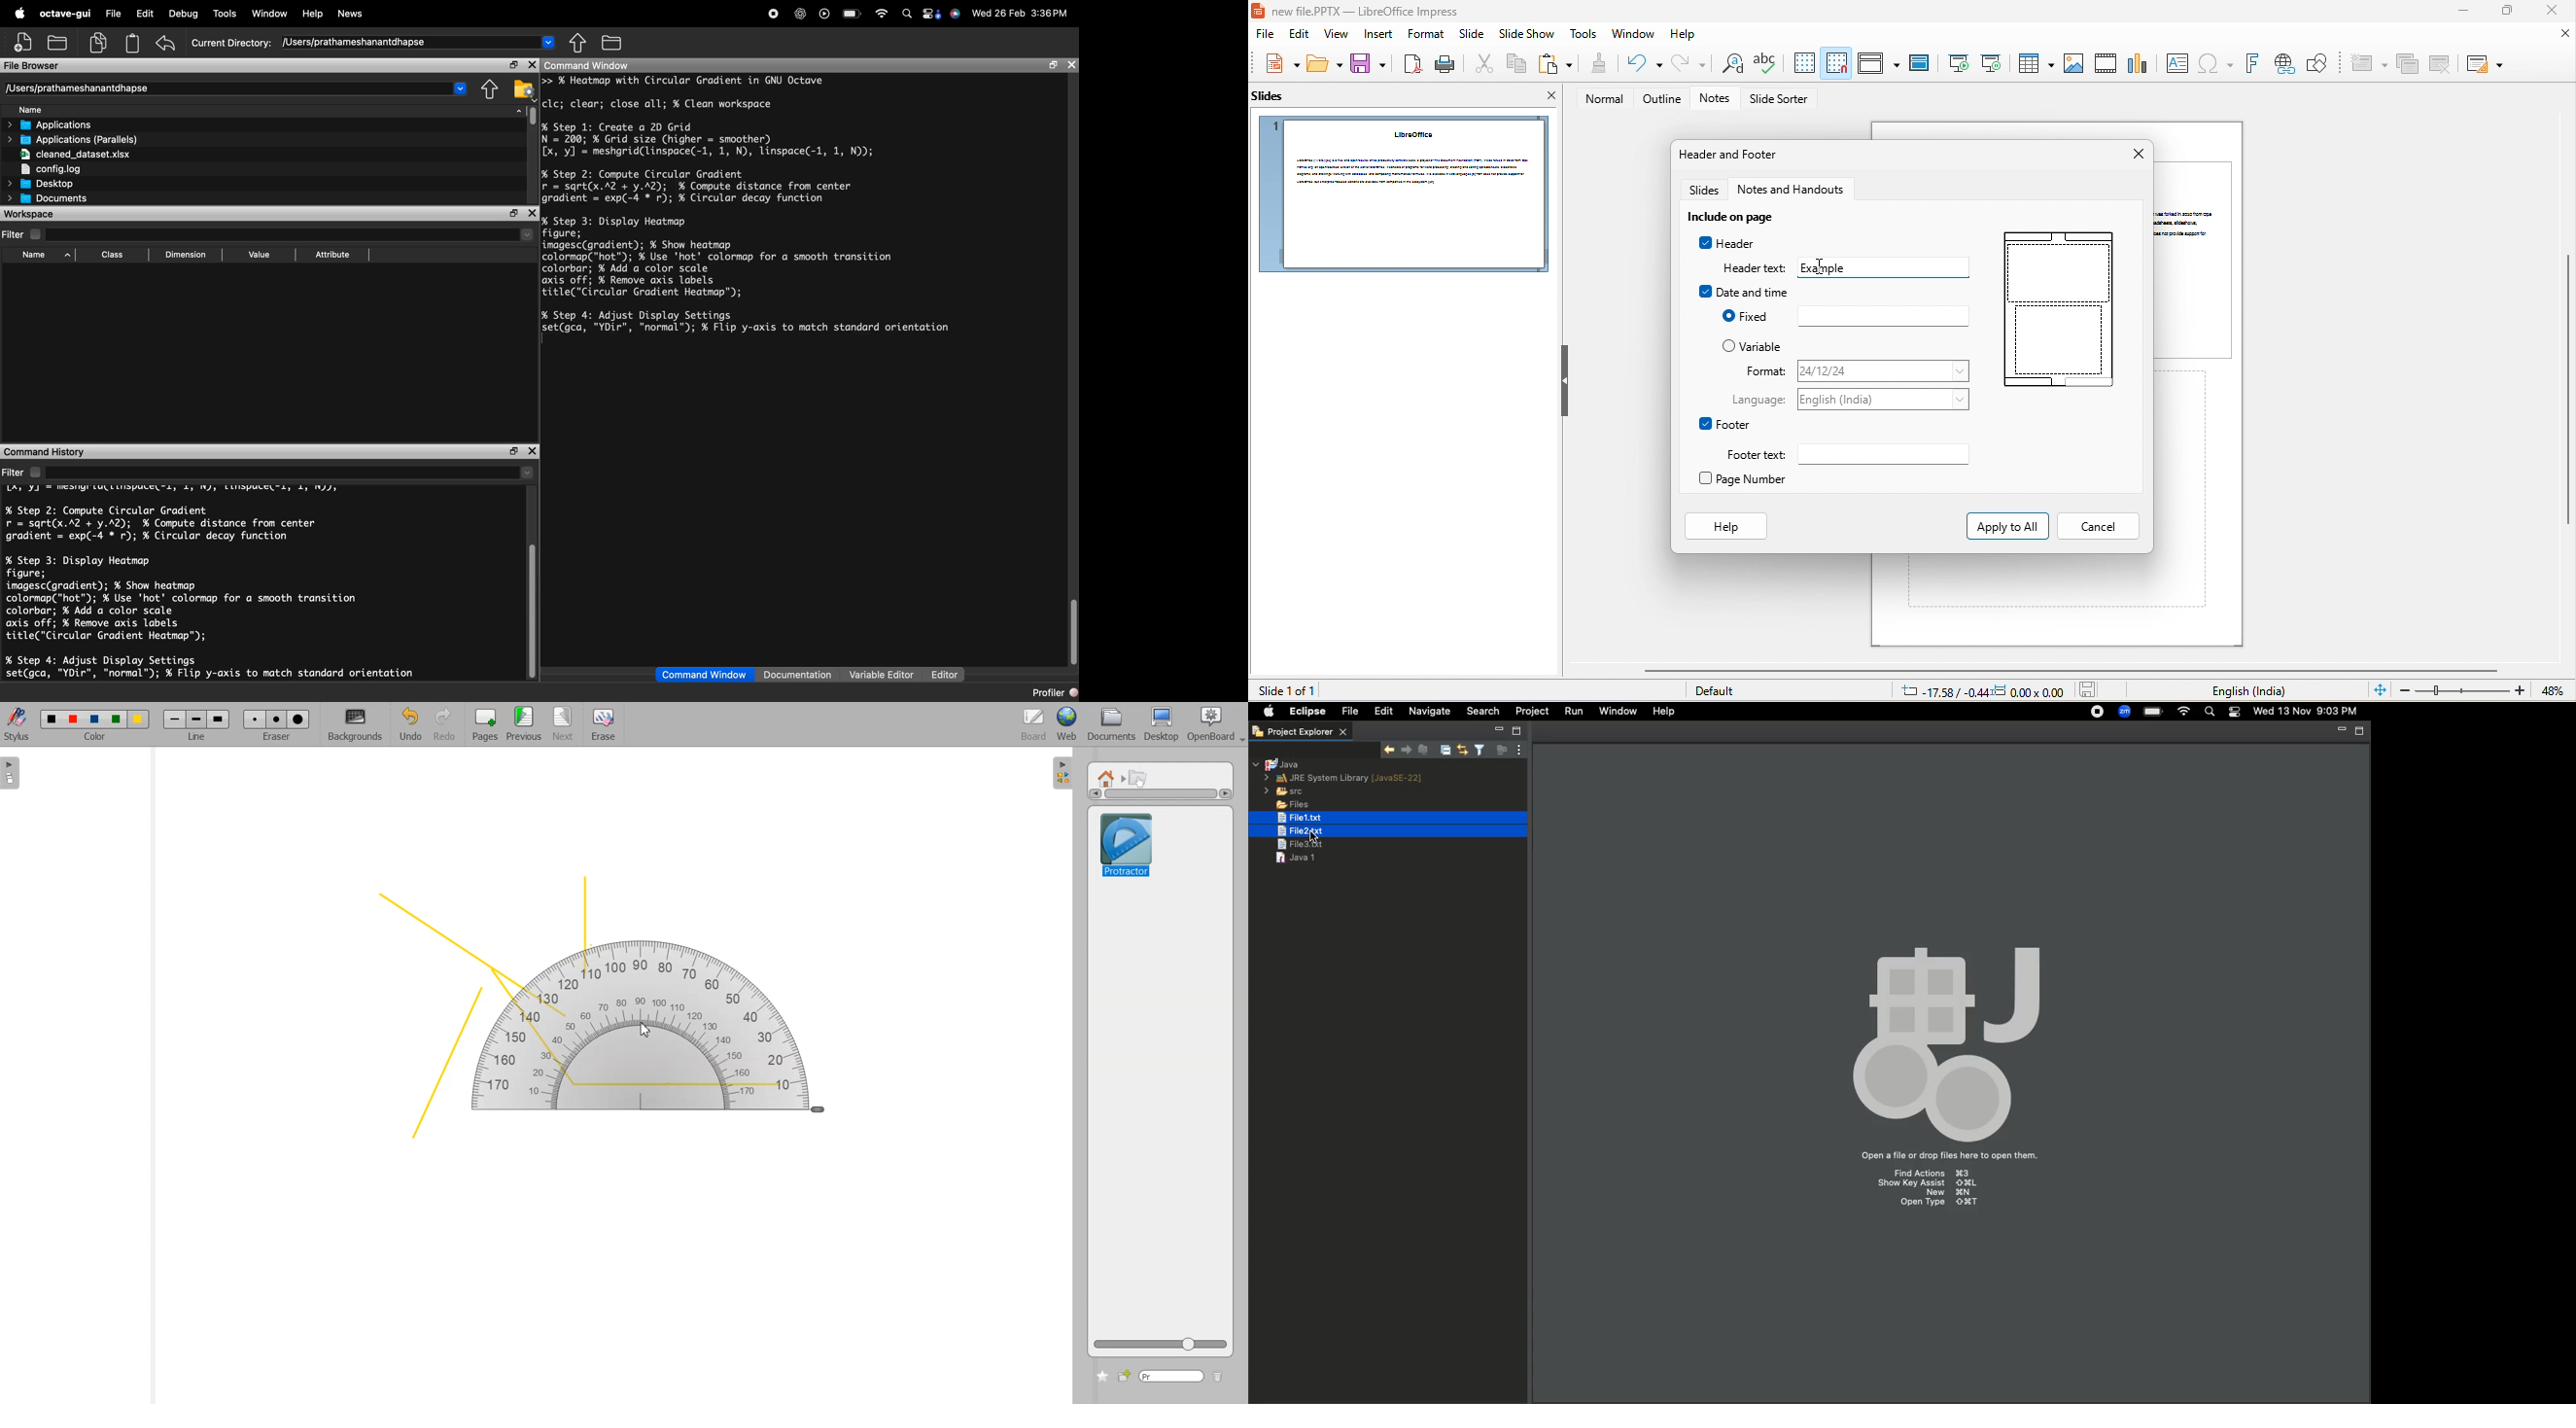 This screenshot has height=1428, width=2576. Describe the element at coordinates (2441, 63) in the screenshot. I see `delete slide` at that location.